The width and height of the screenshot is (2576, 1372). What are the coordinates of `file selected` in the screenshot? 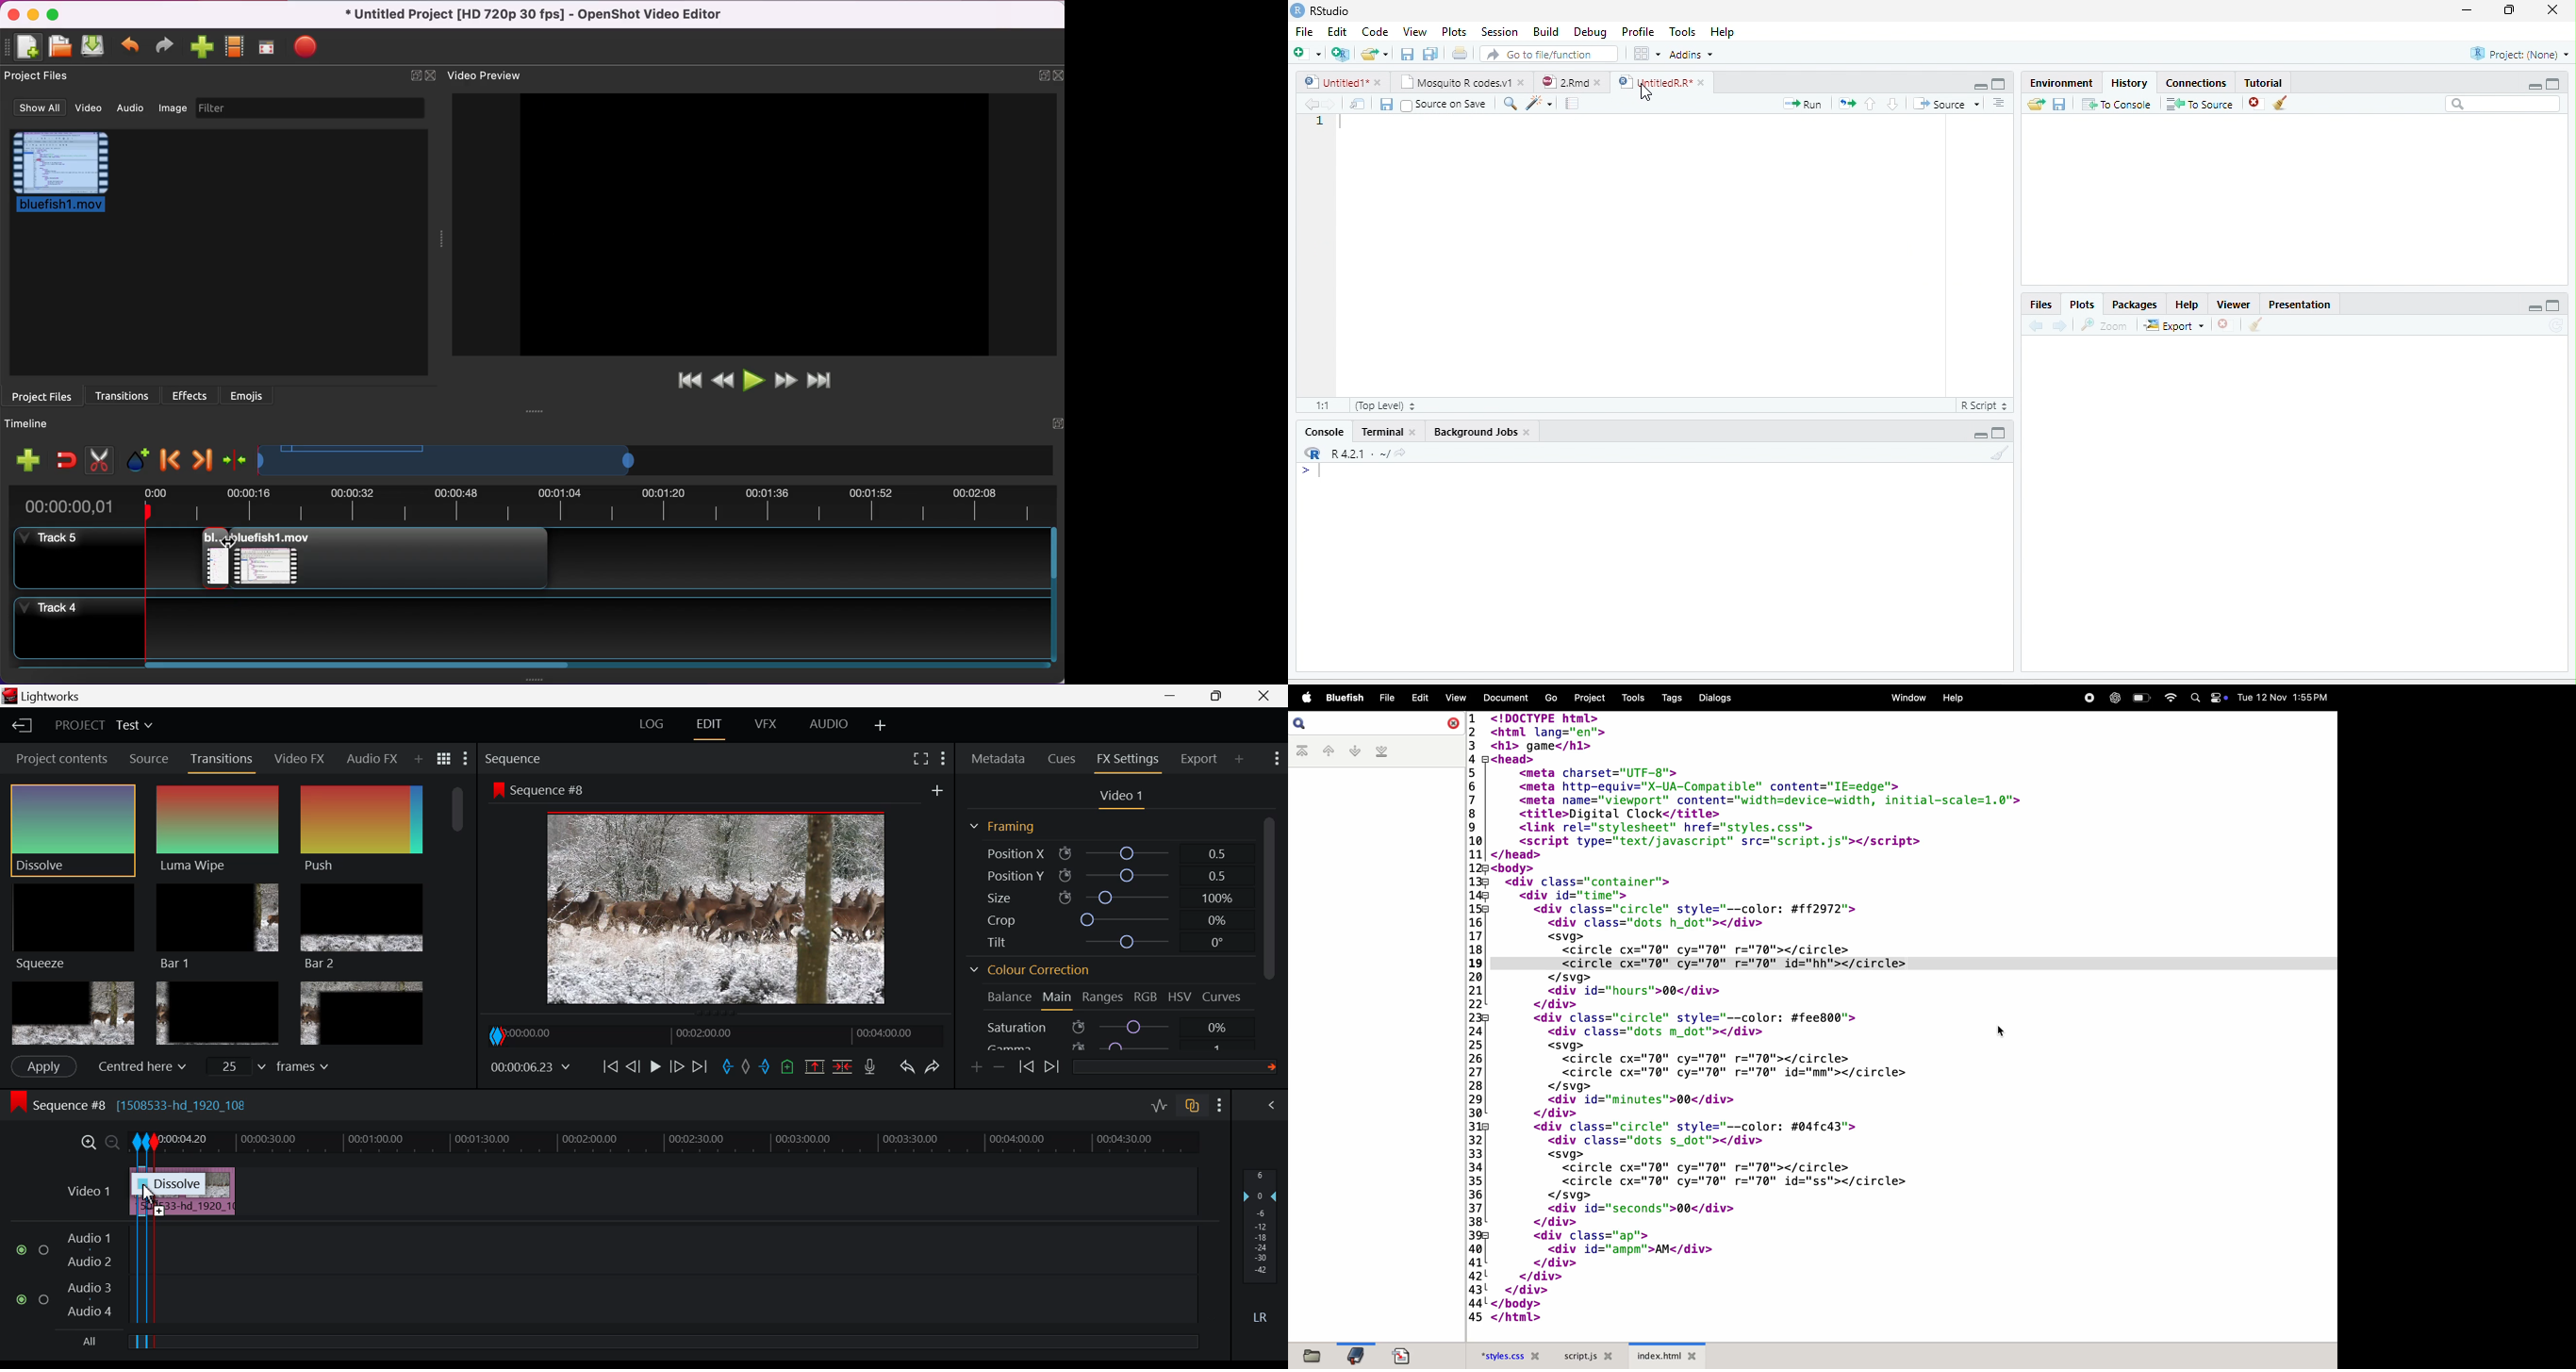 It's located at (67, 176).